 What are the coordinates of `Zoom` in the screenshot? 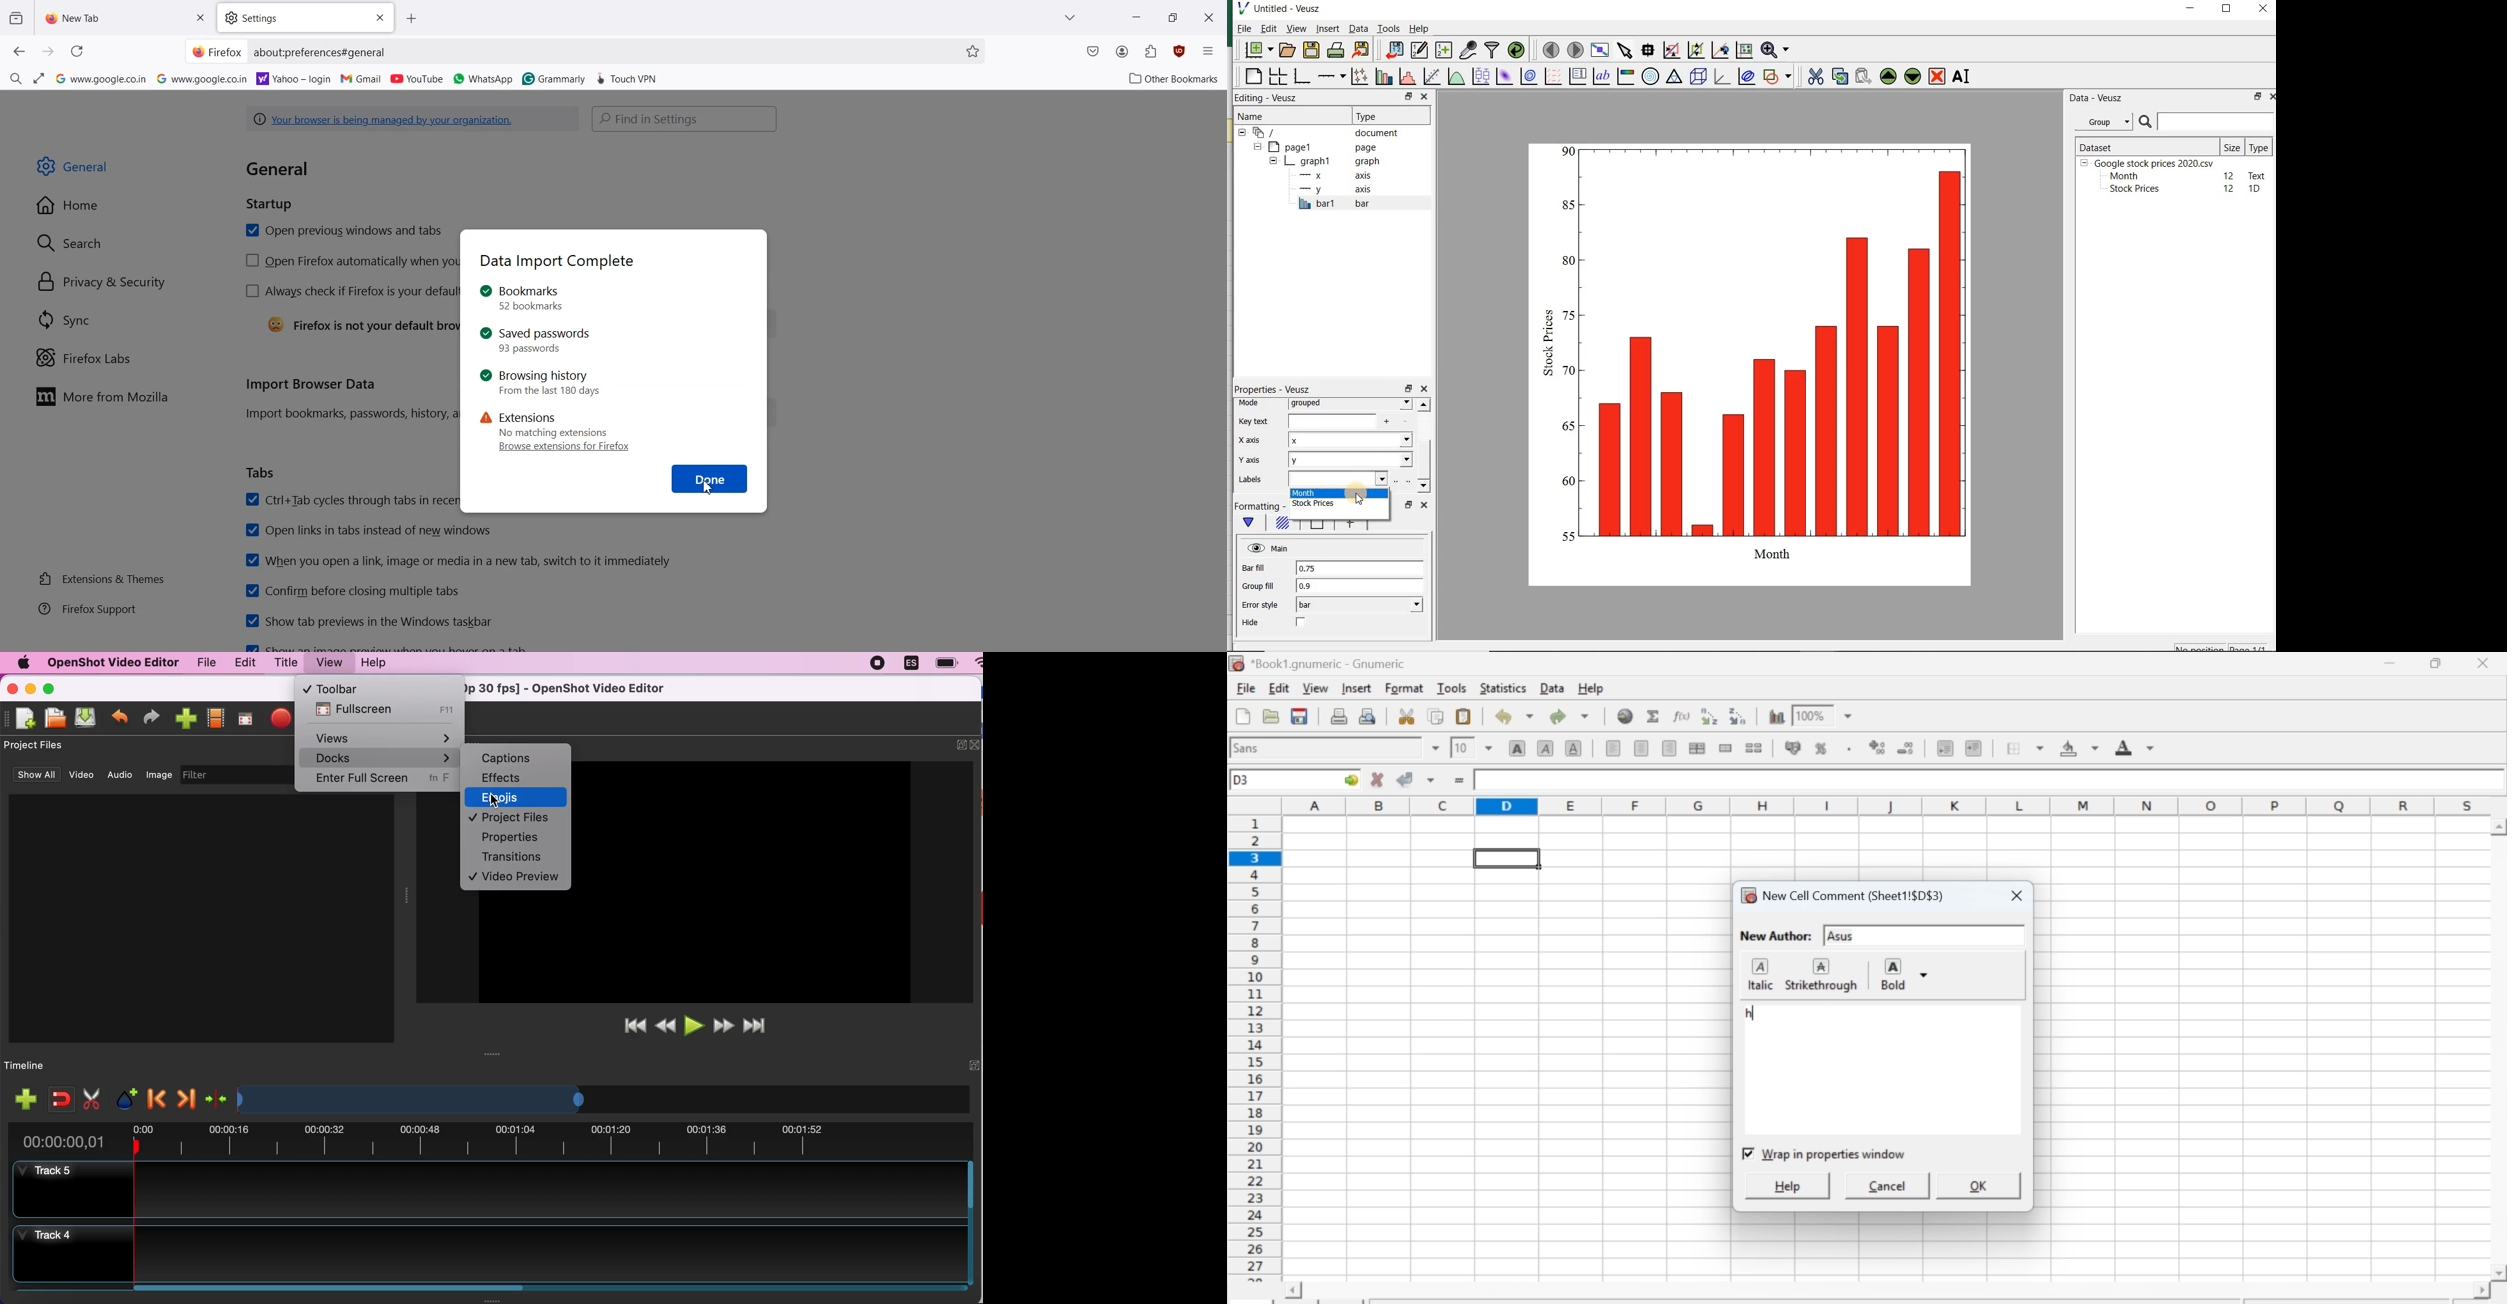 It's located at (1813, 714).